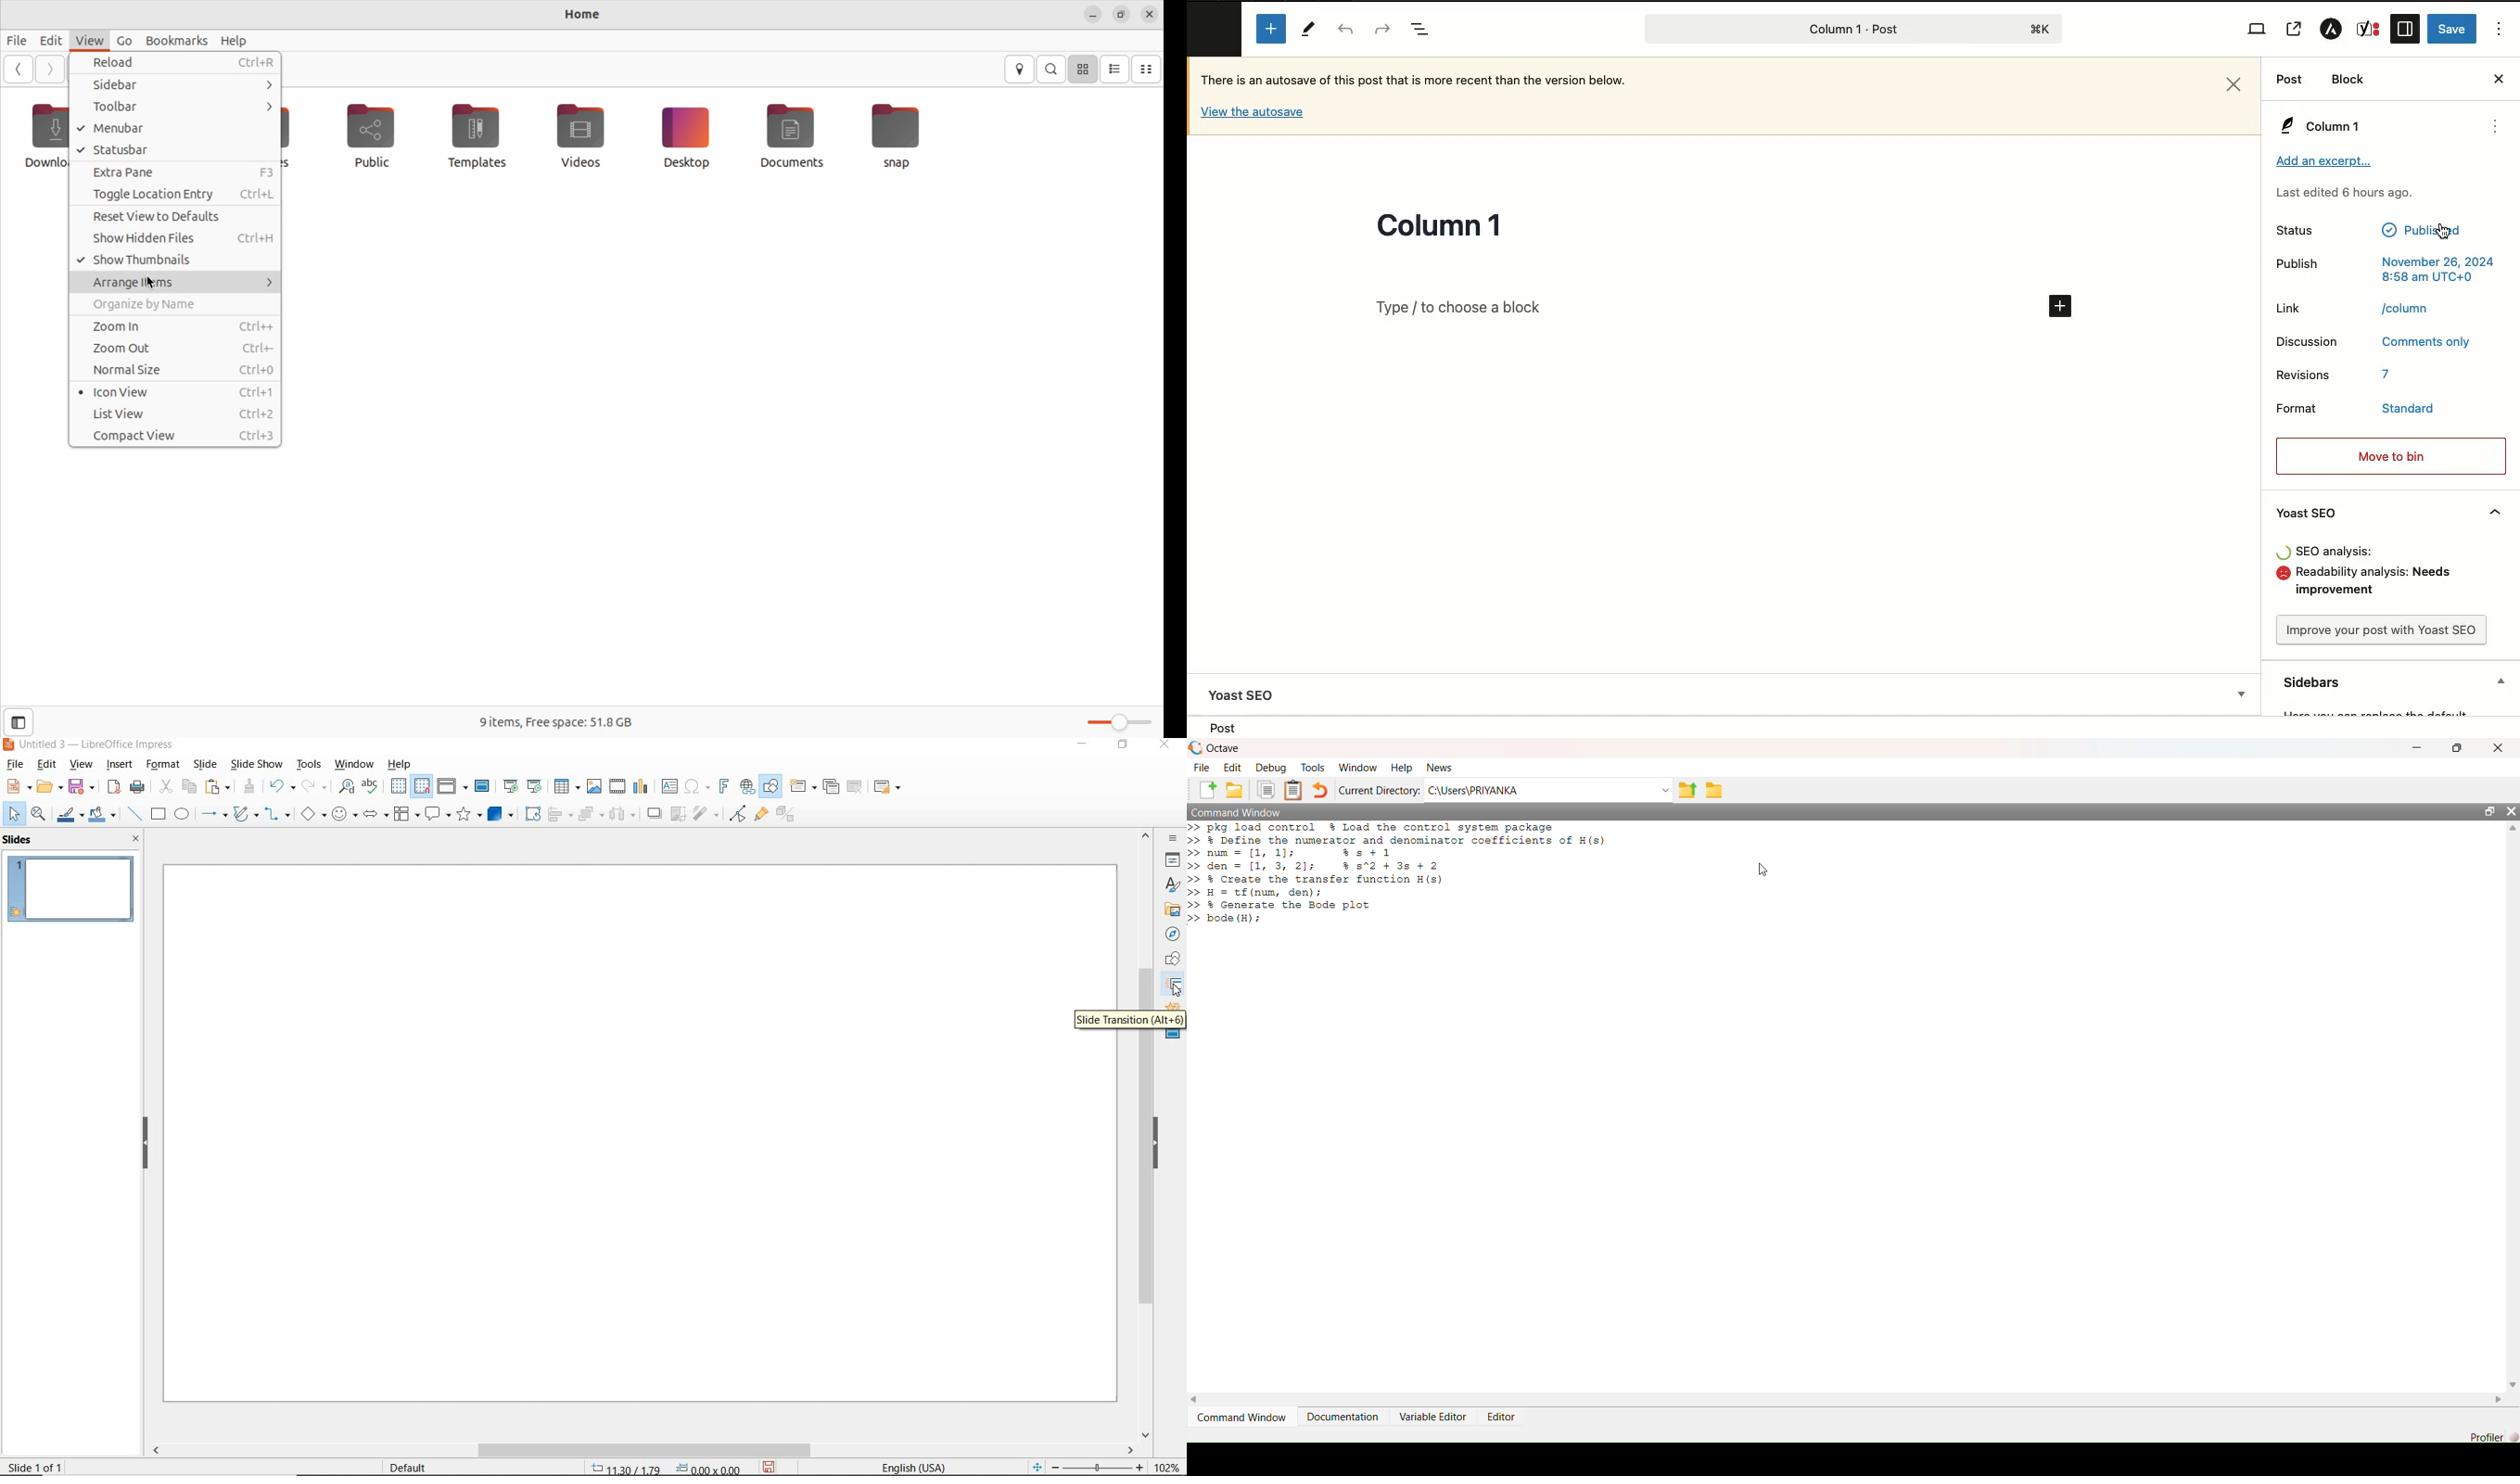  Describe the element at coordinates (43, 135) in the screenshot. I see `downloads` at that location.